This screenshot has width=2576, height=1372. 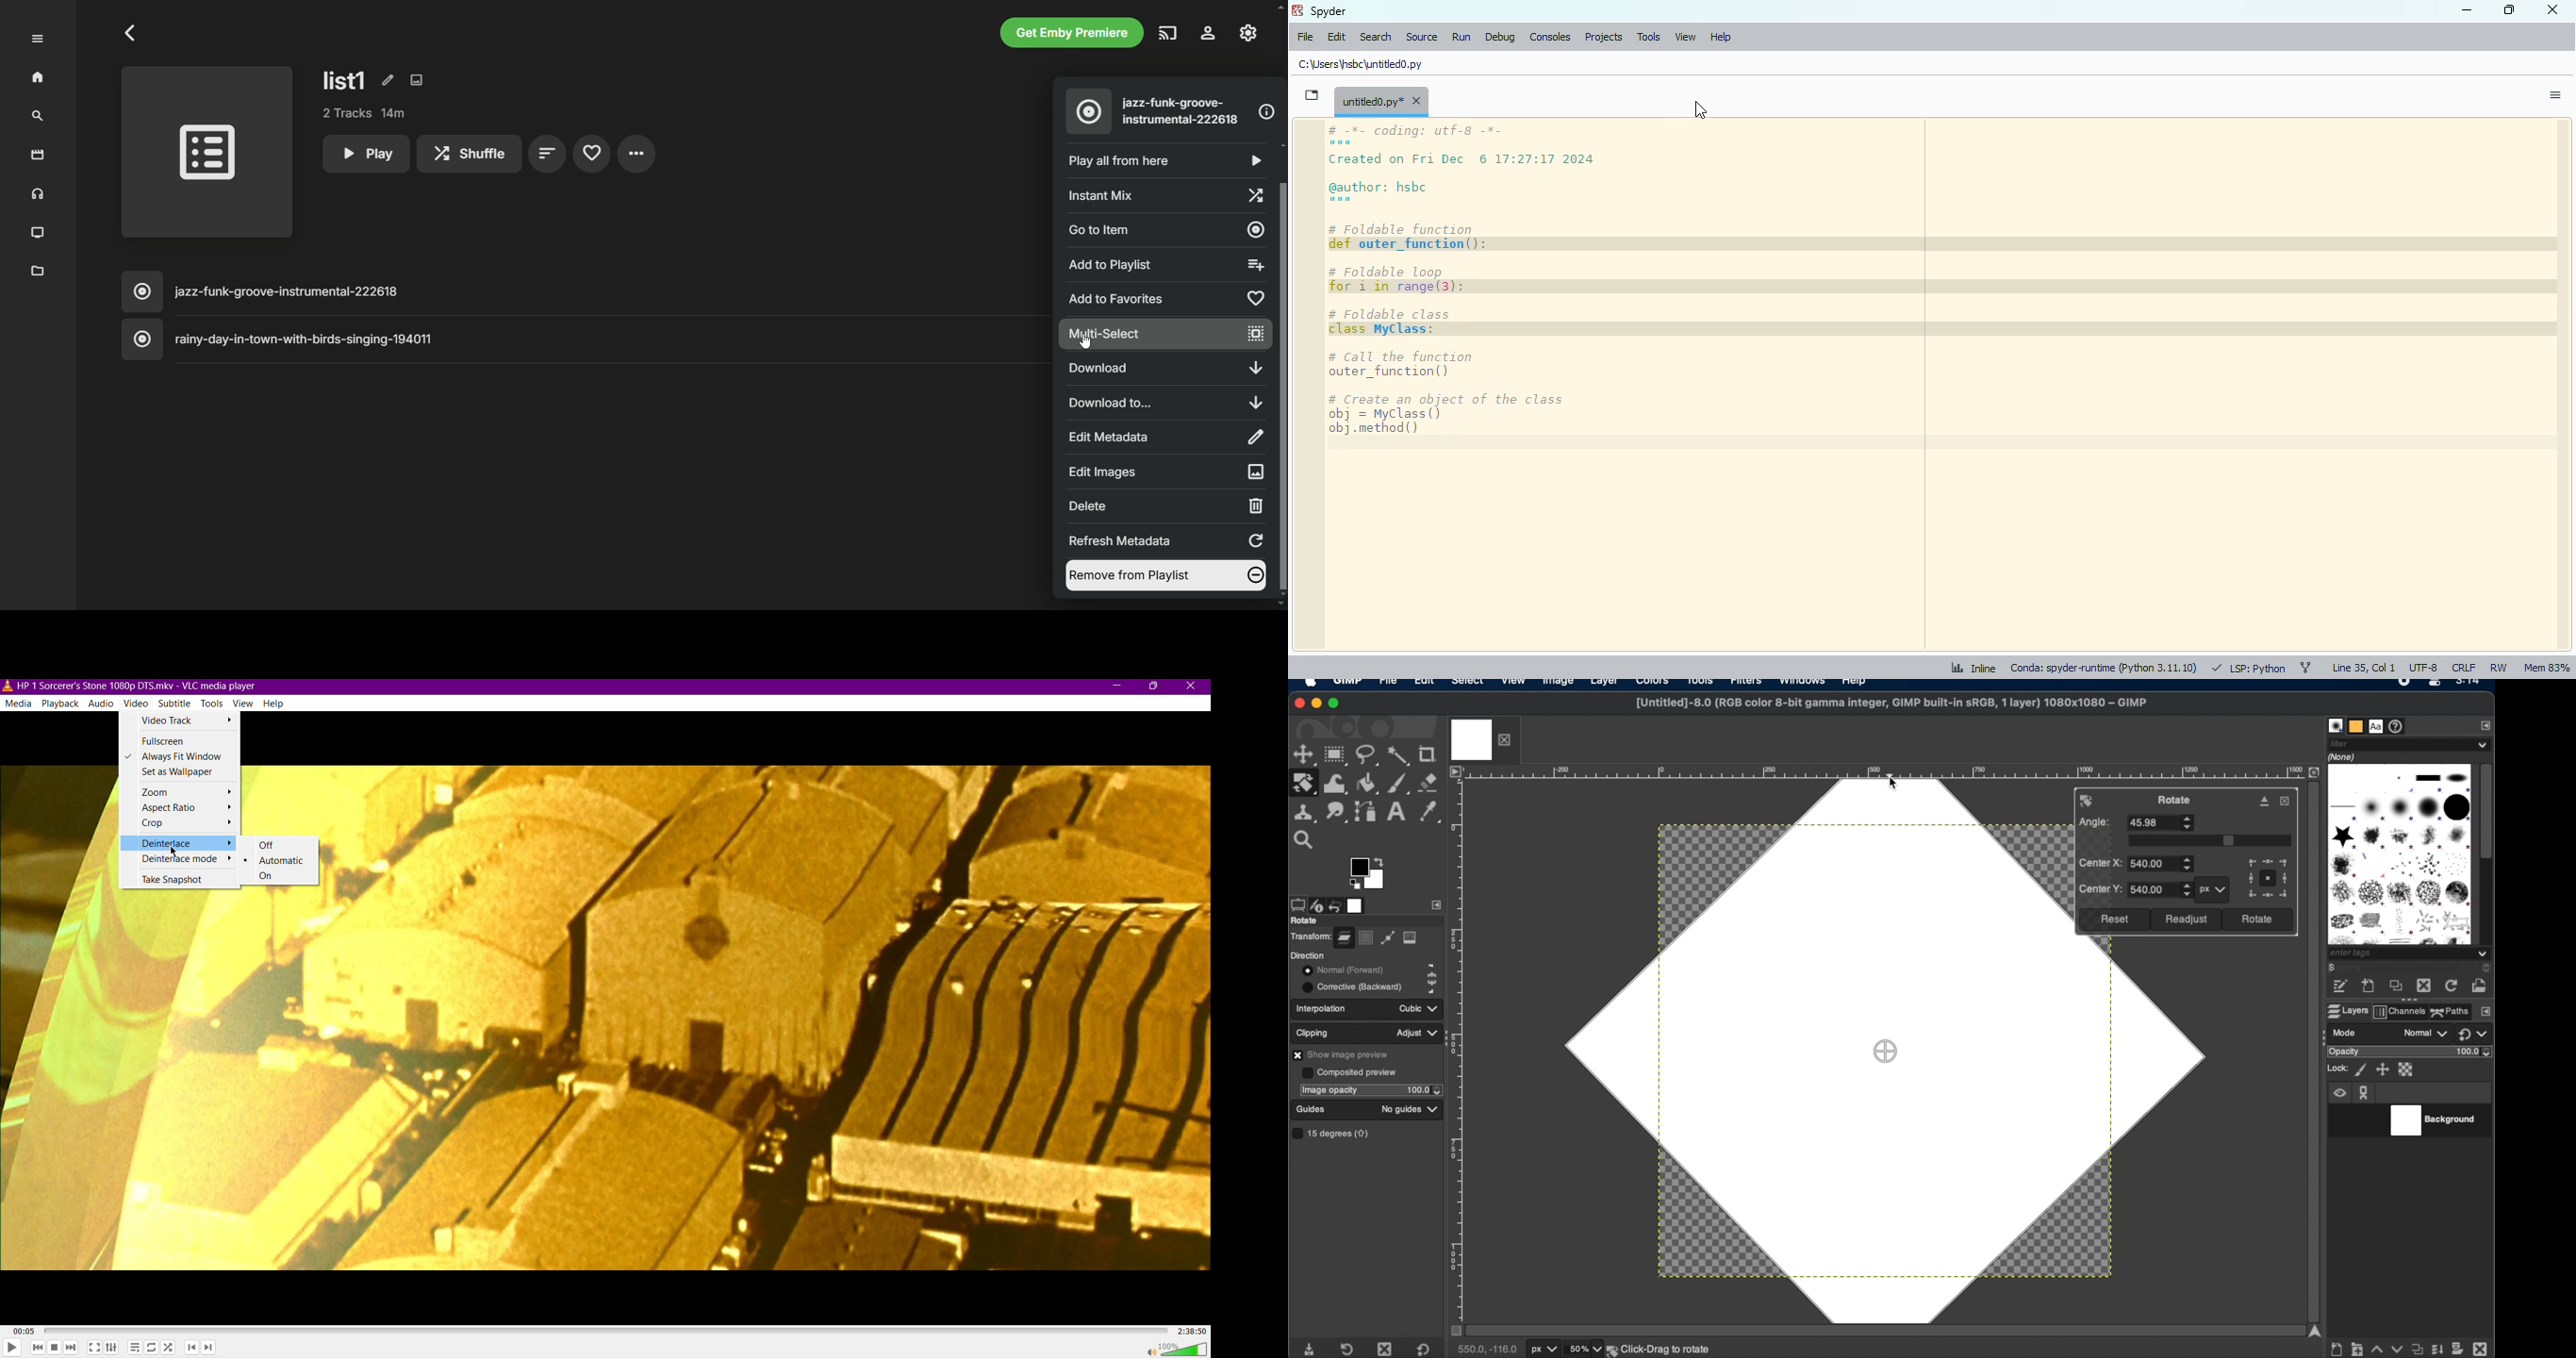 What do you see at coordinates (2249, 668) in the screenshot?
I see `LSP: python` at bounding box center [2249, 668].